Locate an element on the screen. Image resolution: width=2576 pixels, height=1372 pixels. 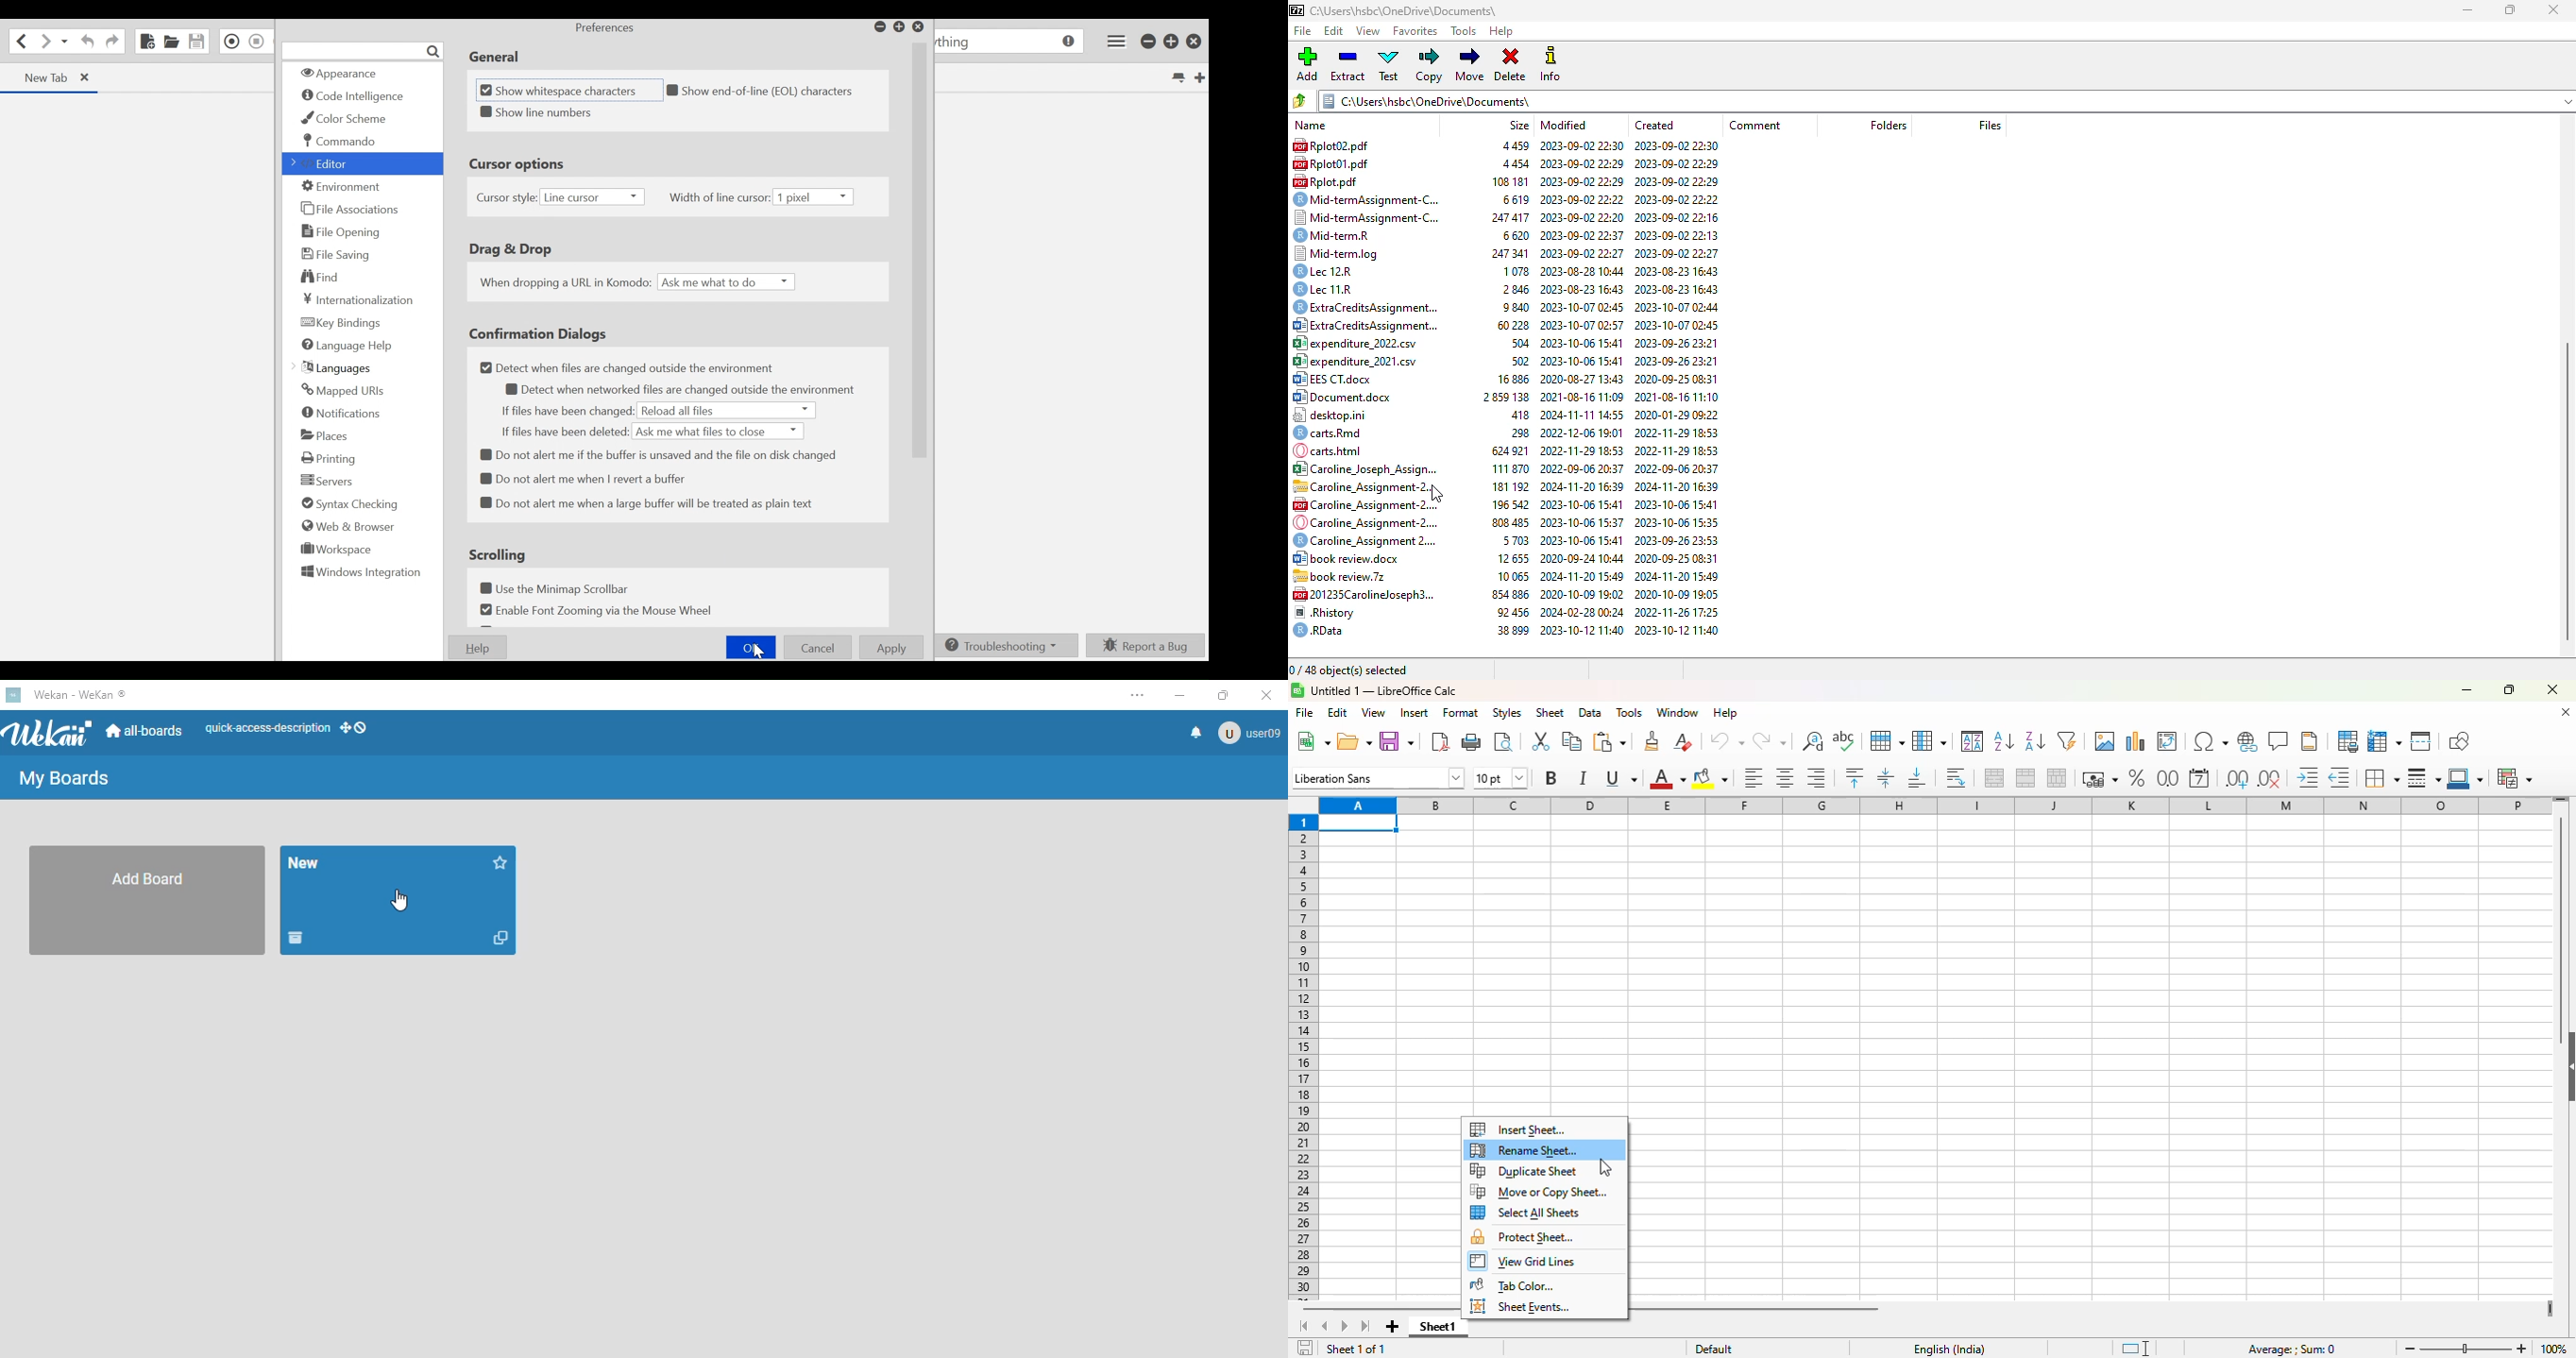
add is located at coordinates (1307, 64).